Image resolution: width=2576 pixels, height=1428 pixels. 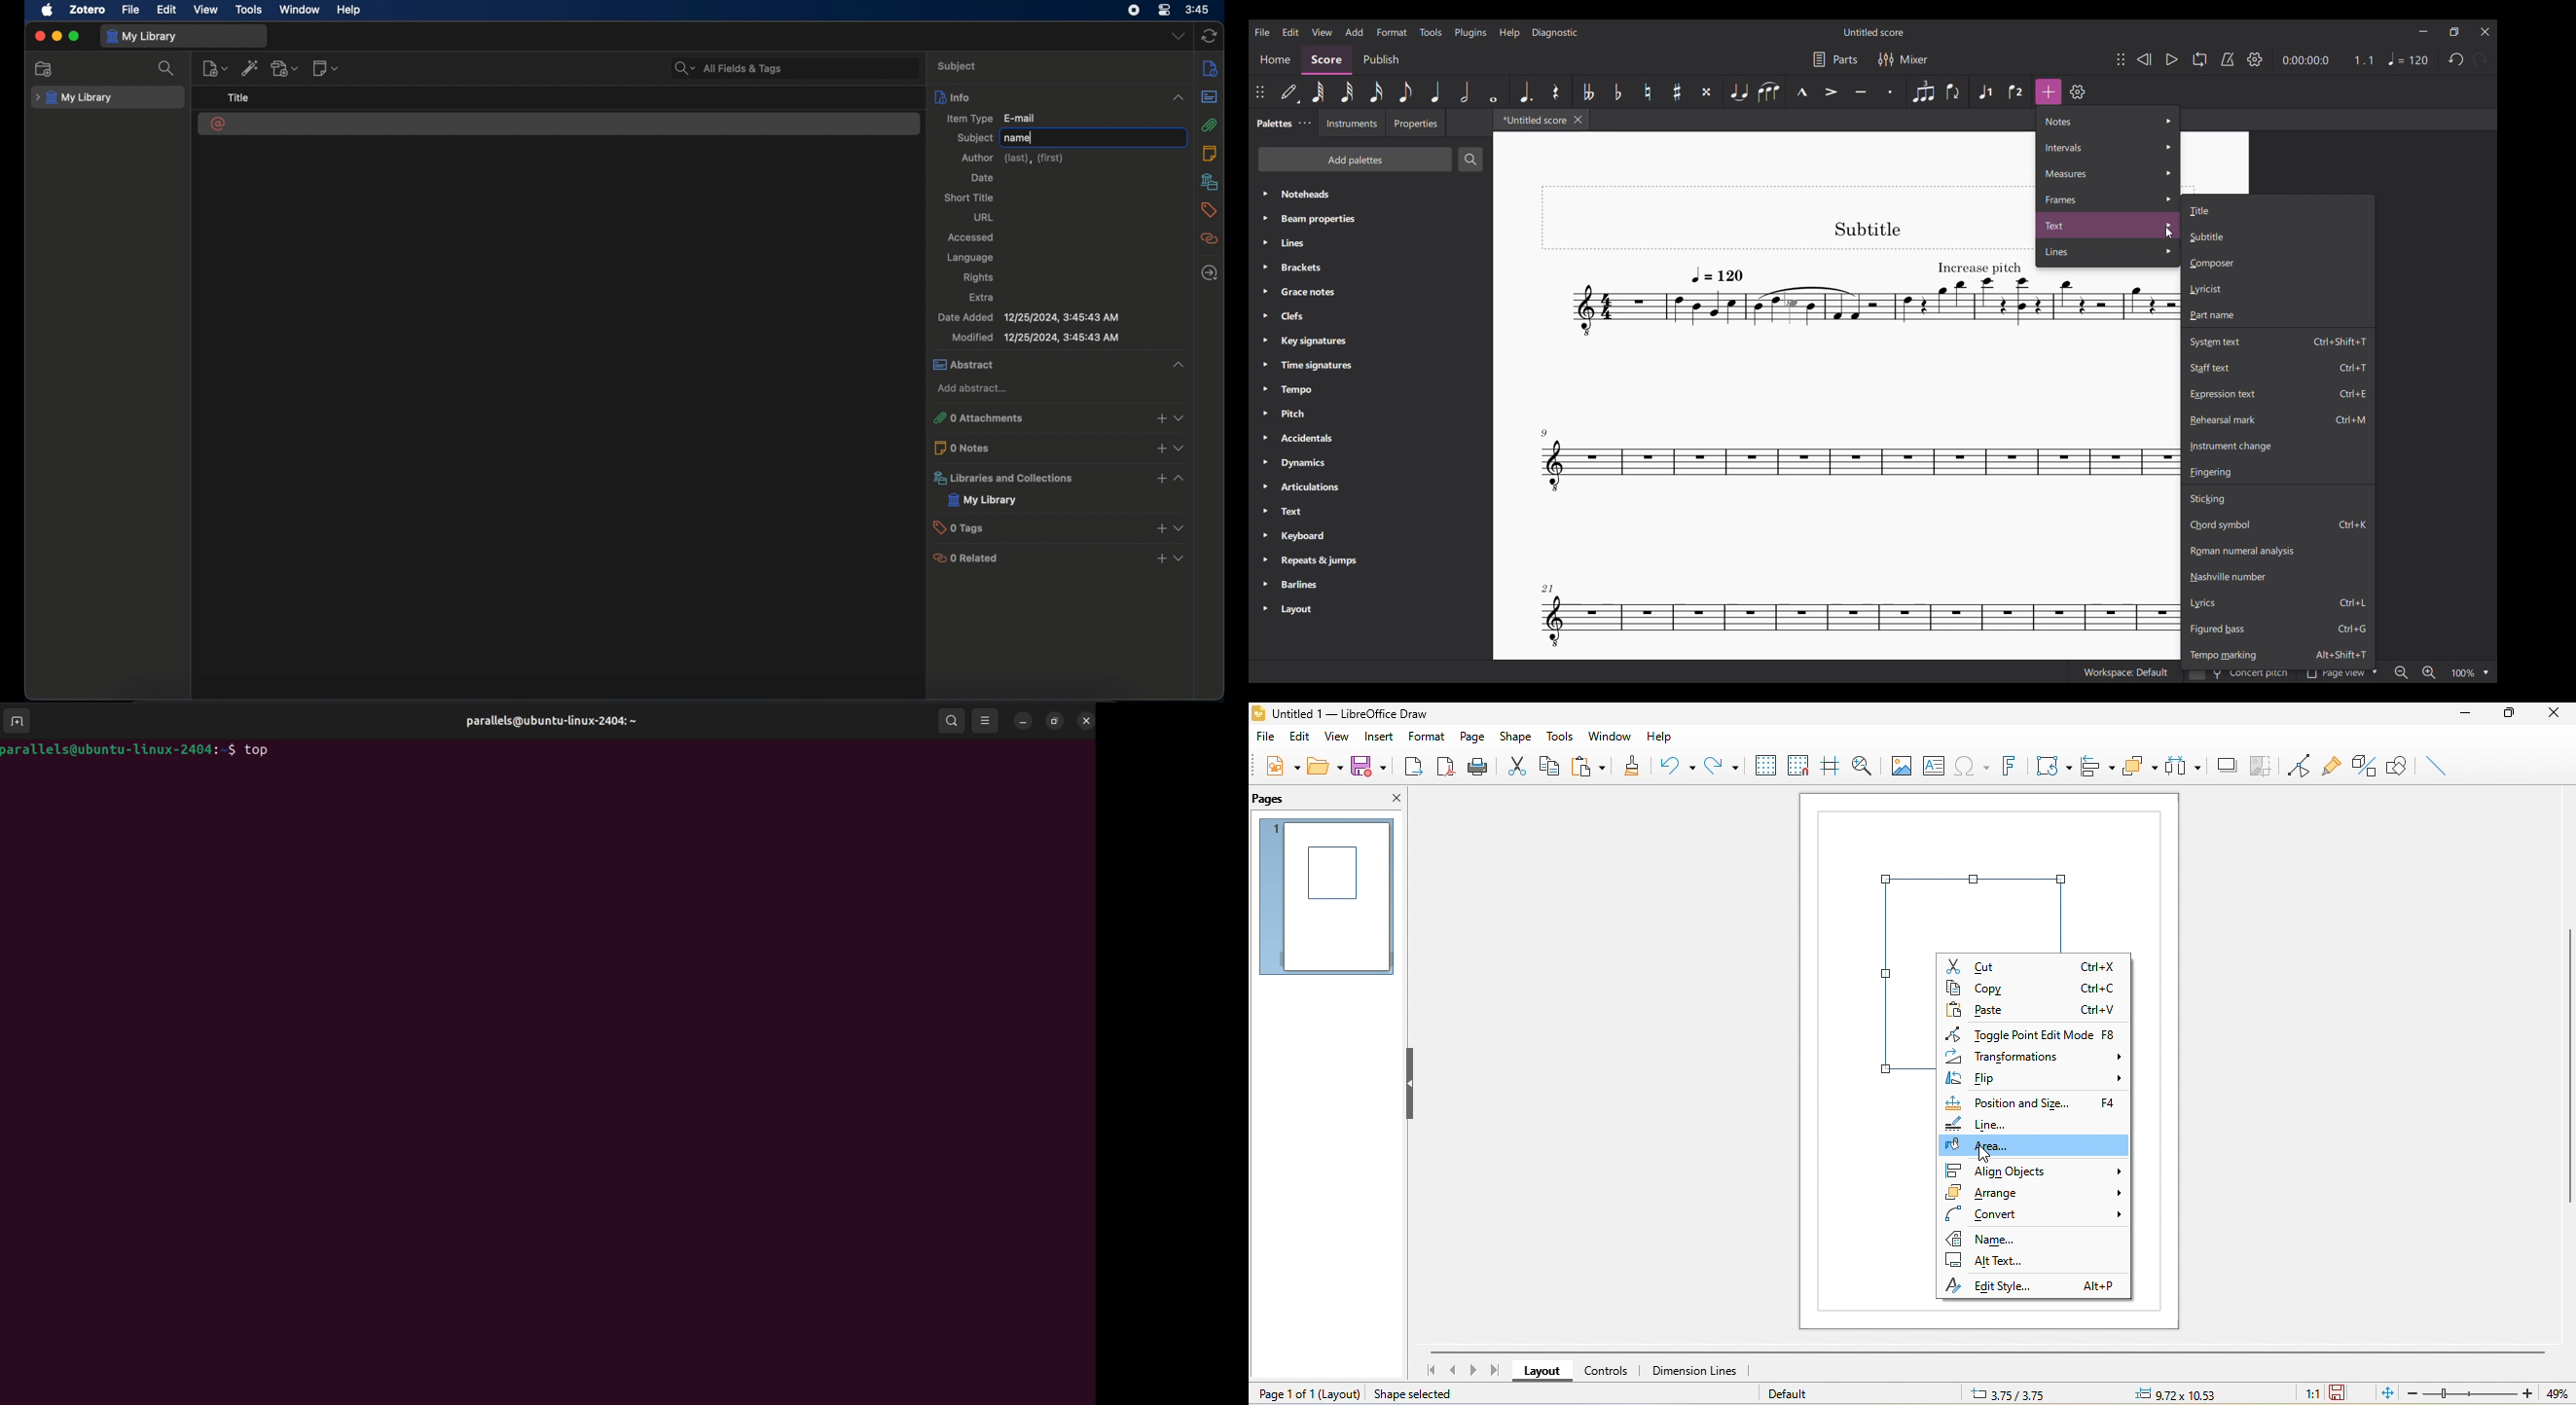 I want to click on clone formatting, so click(x=1632, y=769).